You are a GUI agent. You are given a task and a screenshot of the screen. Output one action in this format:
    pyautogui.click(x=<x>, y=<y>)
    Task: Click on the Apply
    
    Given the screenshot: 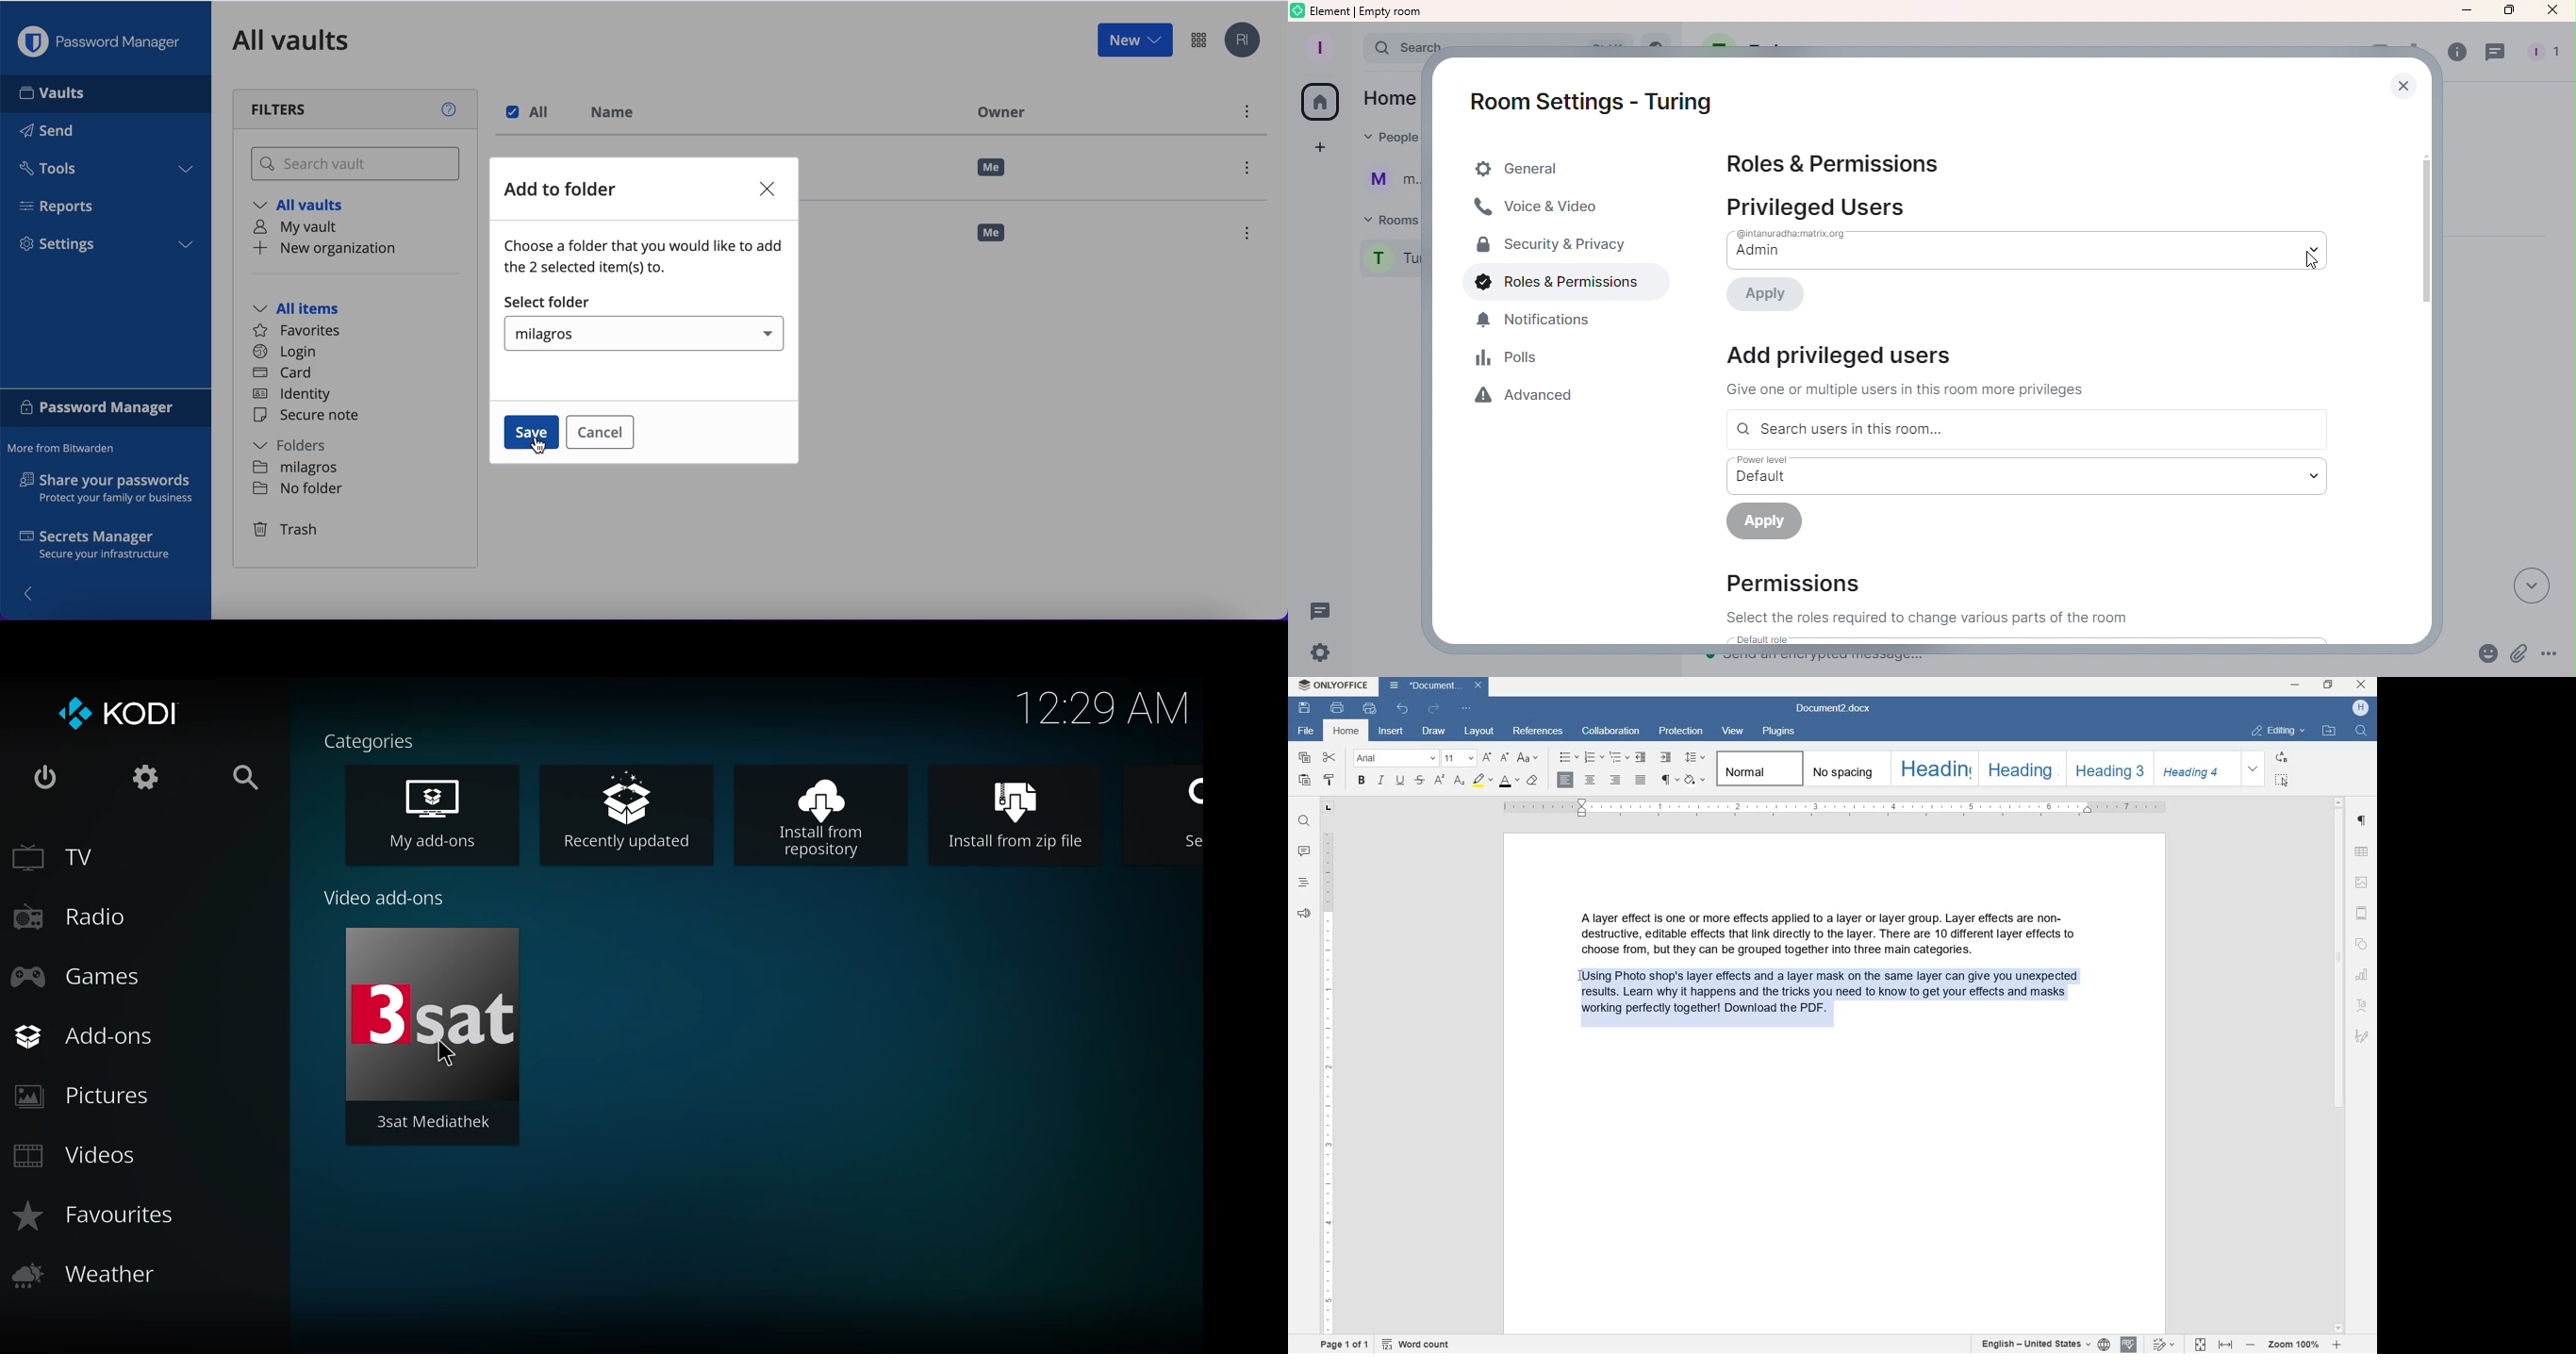 What is the action you would take?
    pyautogui.click(x=1768, y=295)
    